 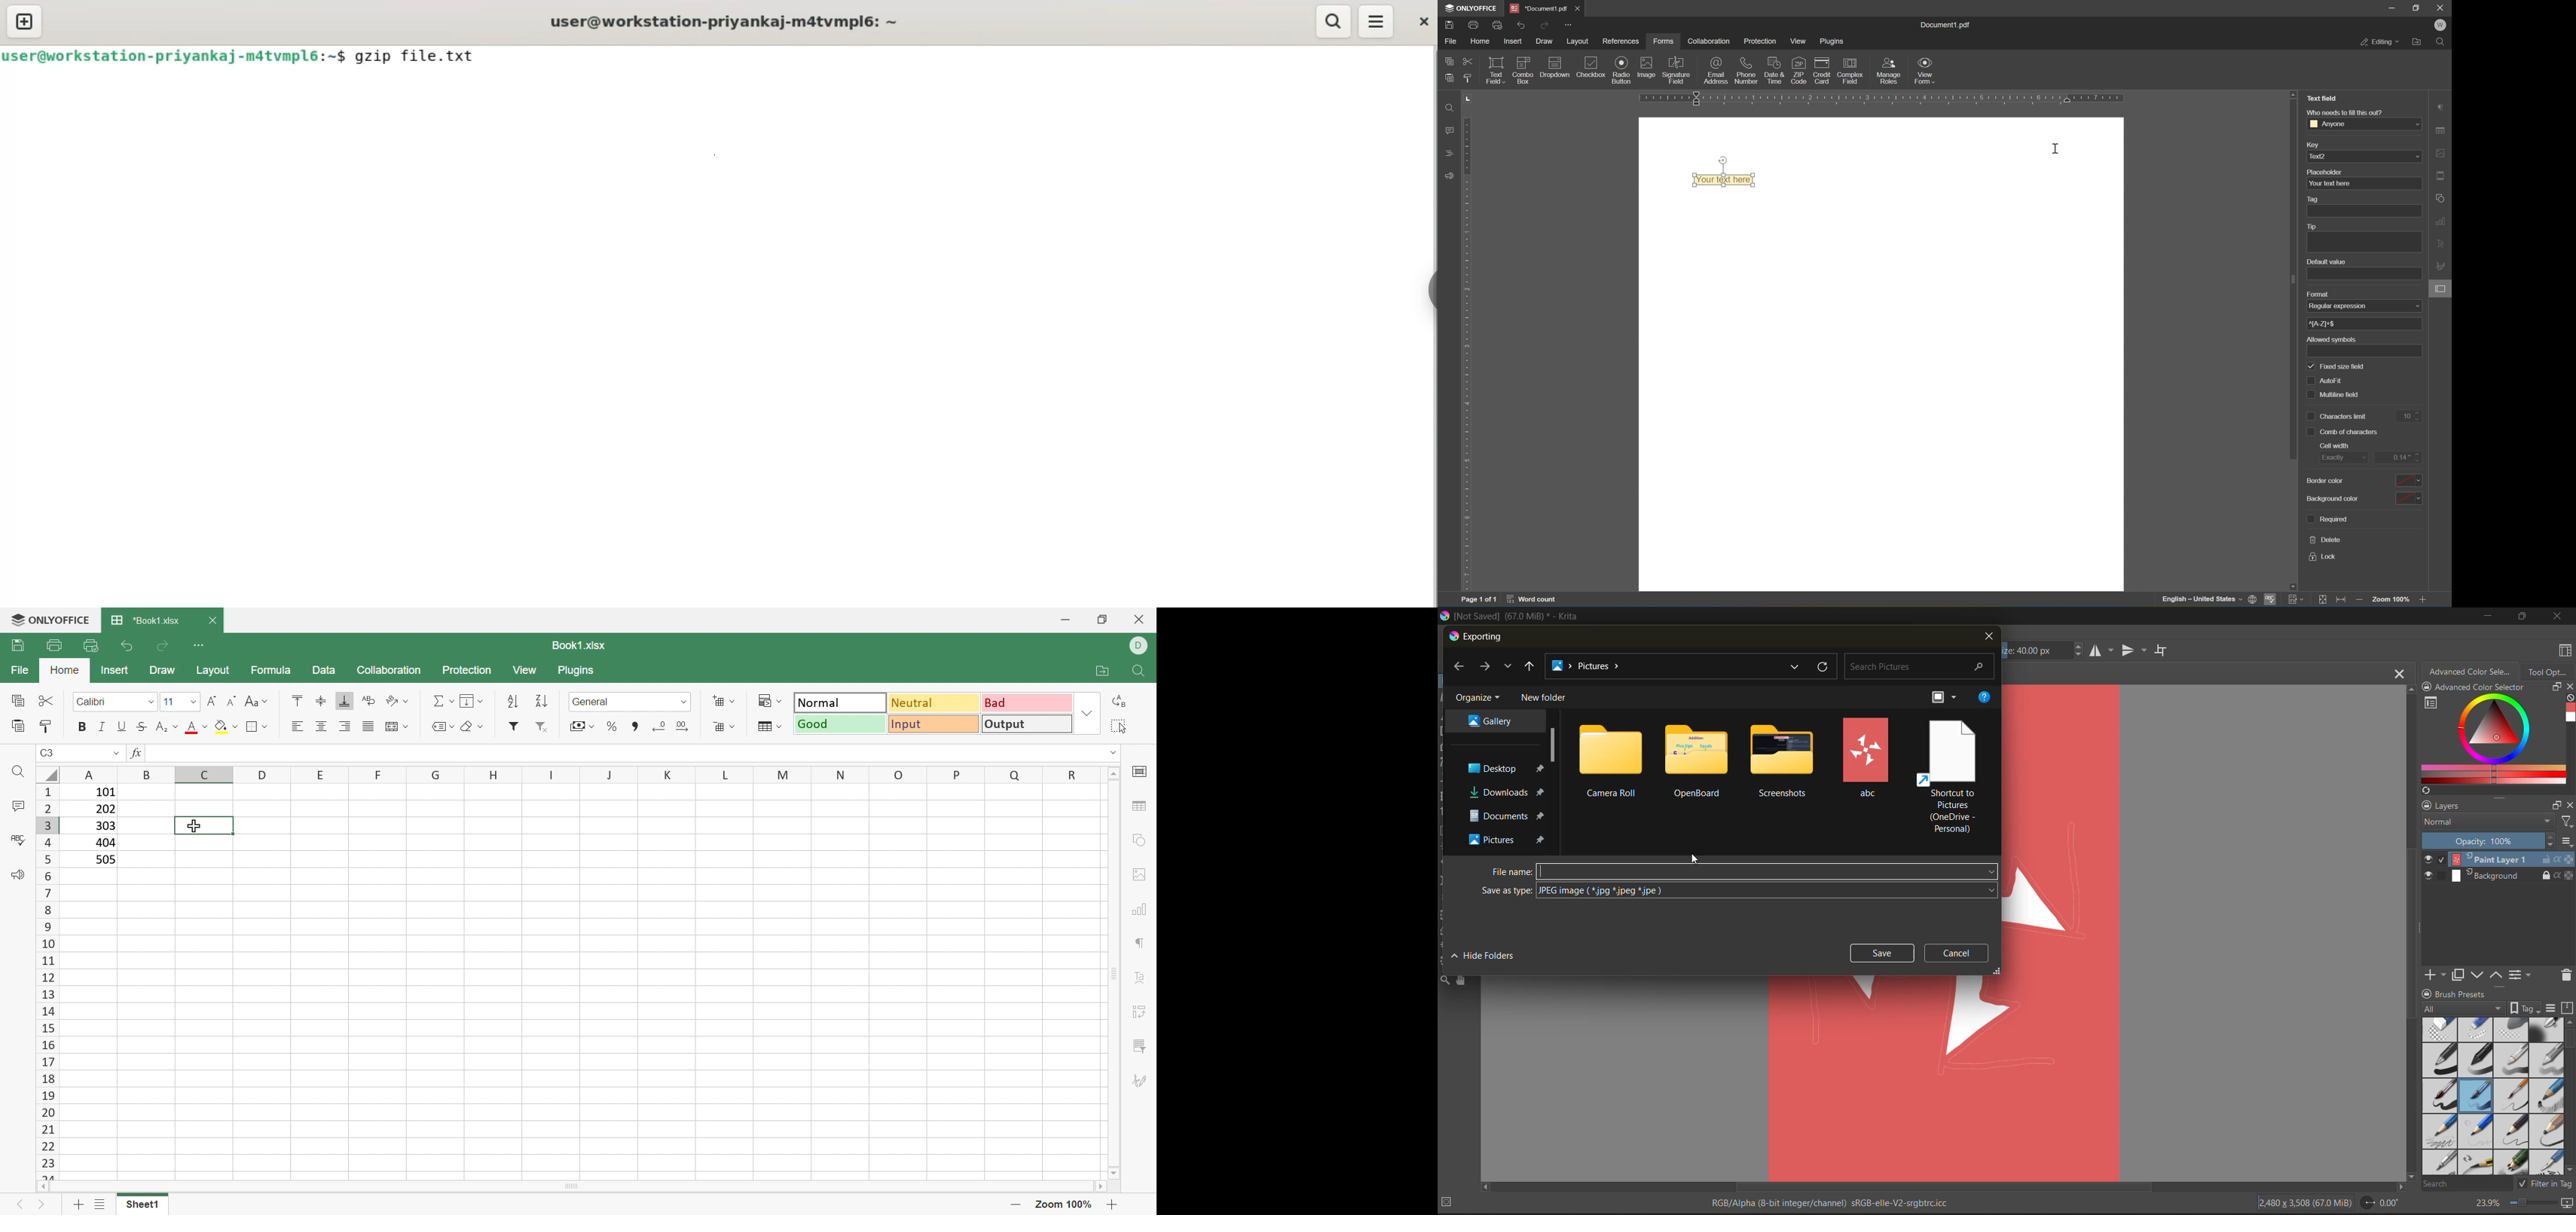 I want to click on file, so click(x=1448, y=40).